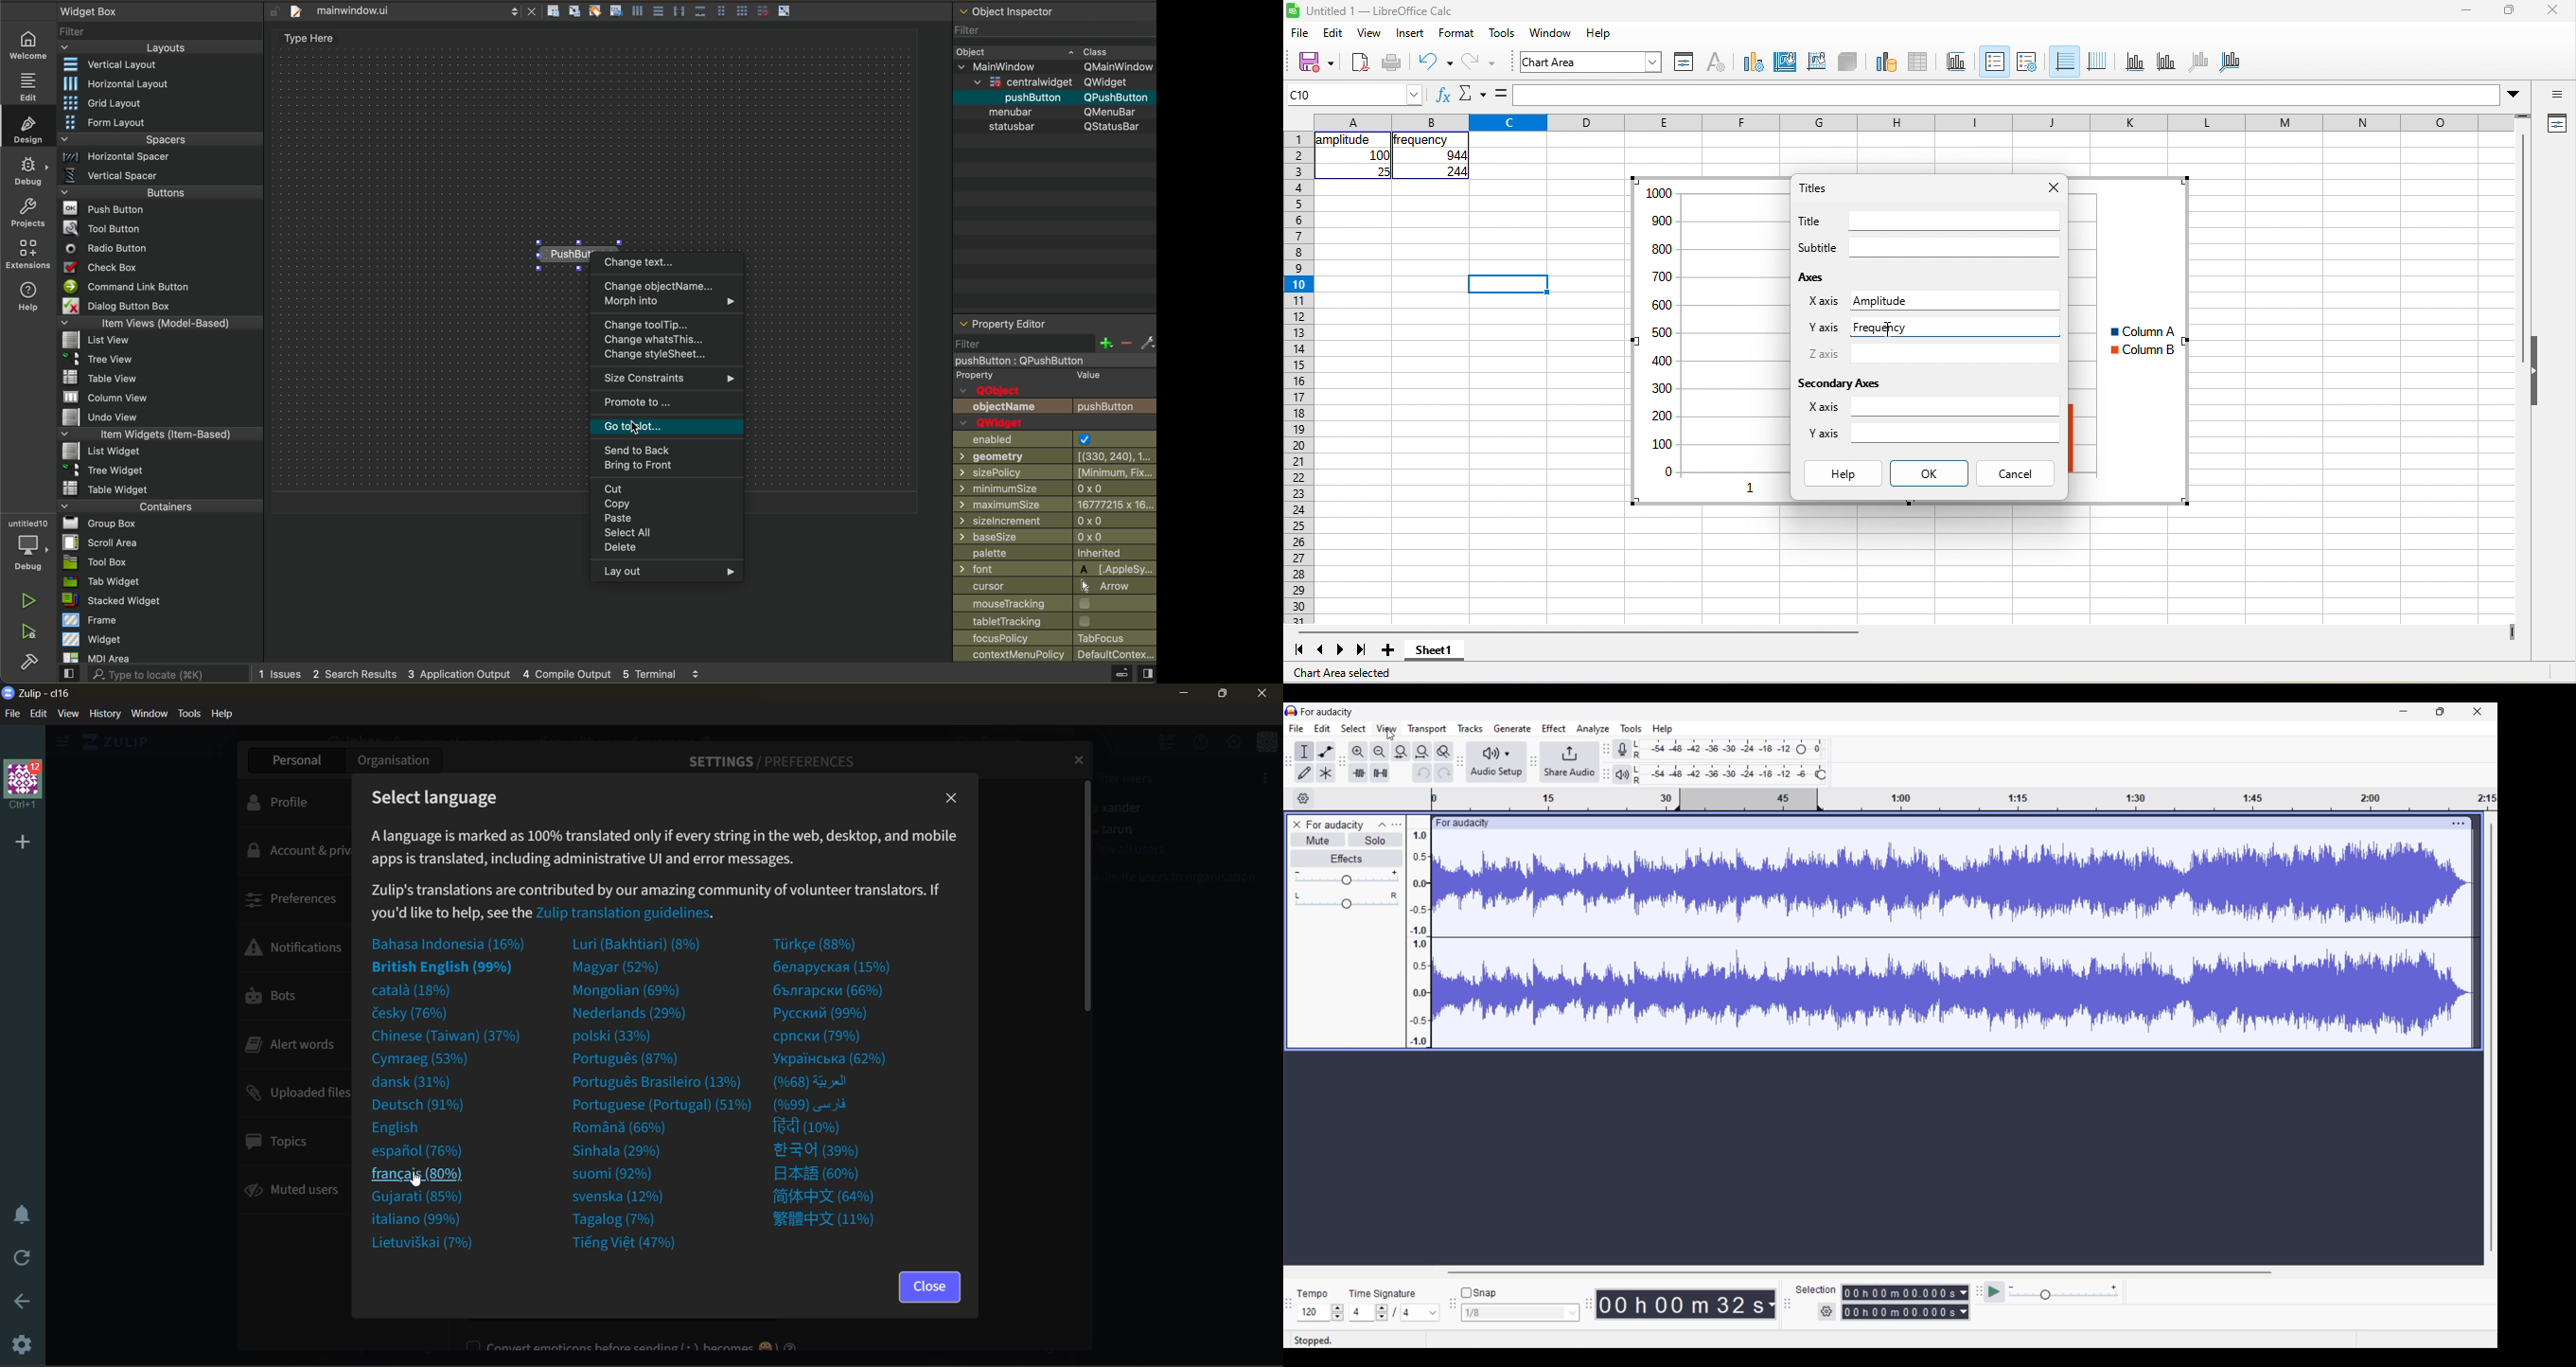  What do you see at coordinates (823, 1151) in the screenshot?
I see `foreign language` at bounding box center [823, 1151].